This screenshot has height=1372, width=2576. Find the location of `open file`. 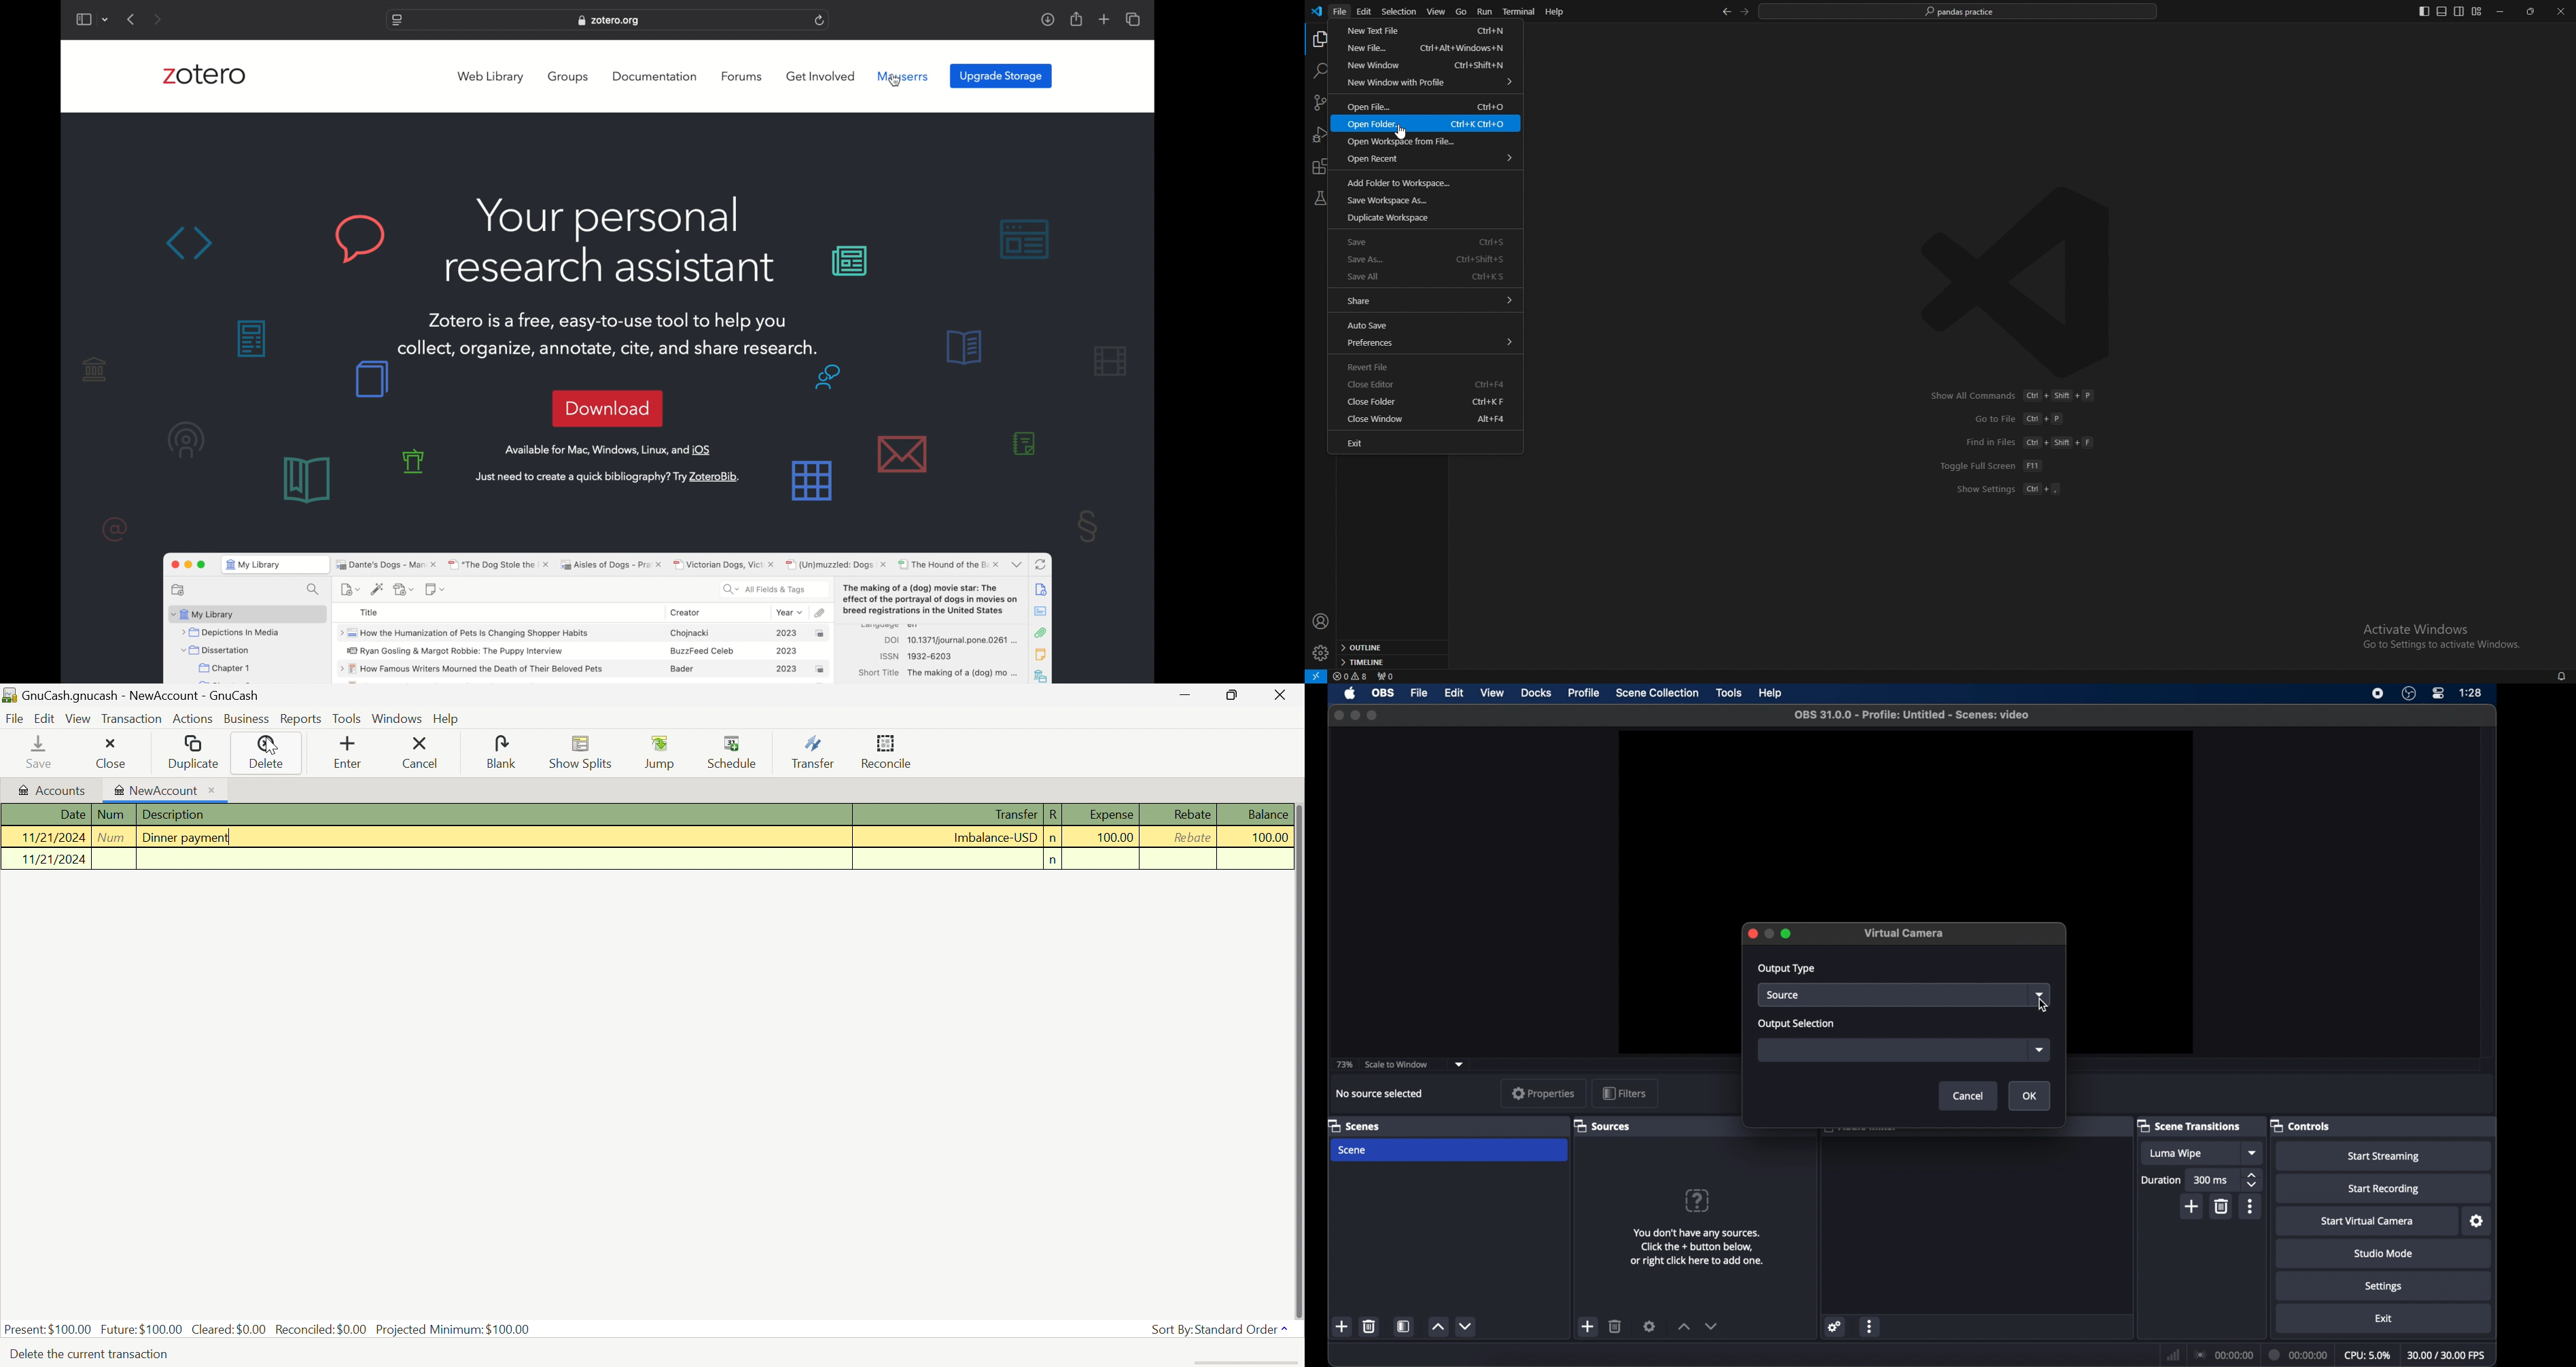

open file is located at coordinates (1426, 106).